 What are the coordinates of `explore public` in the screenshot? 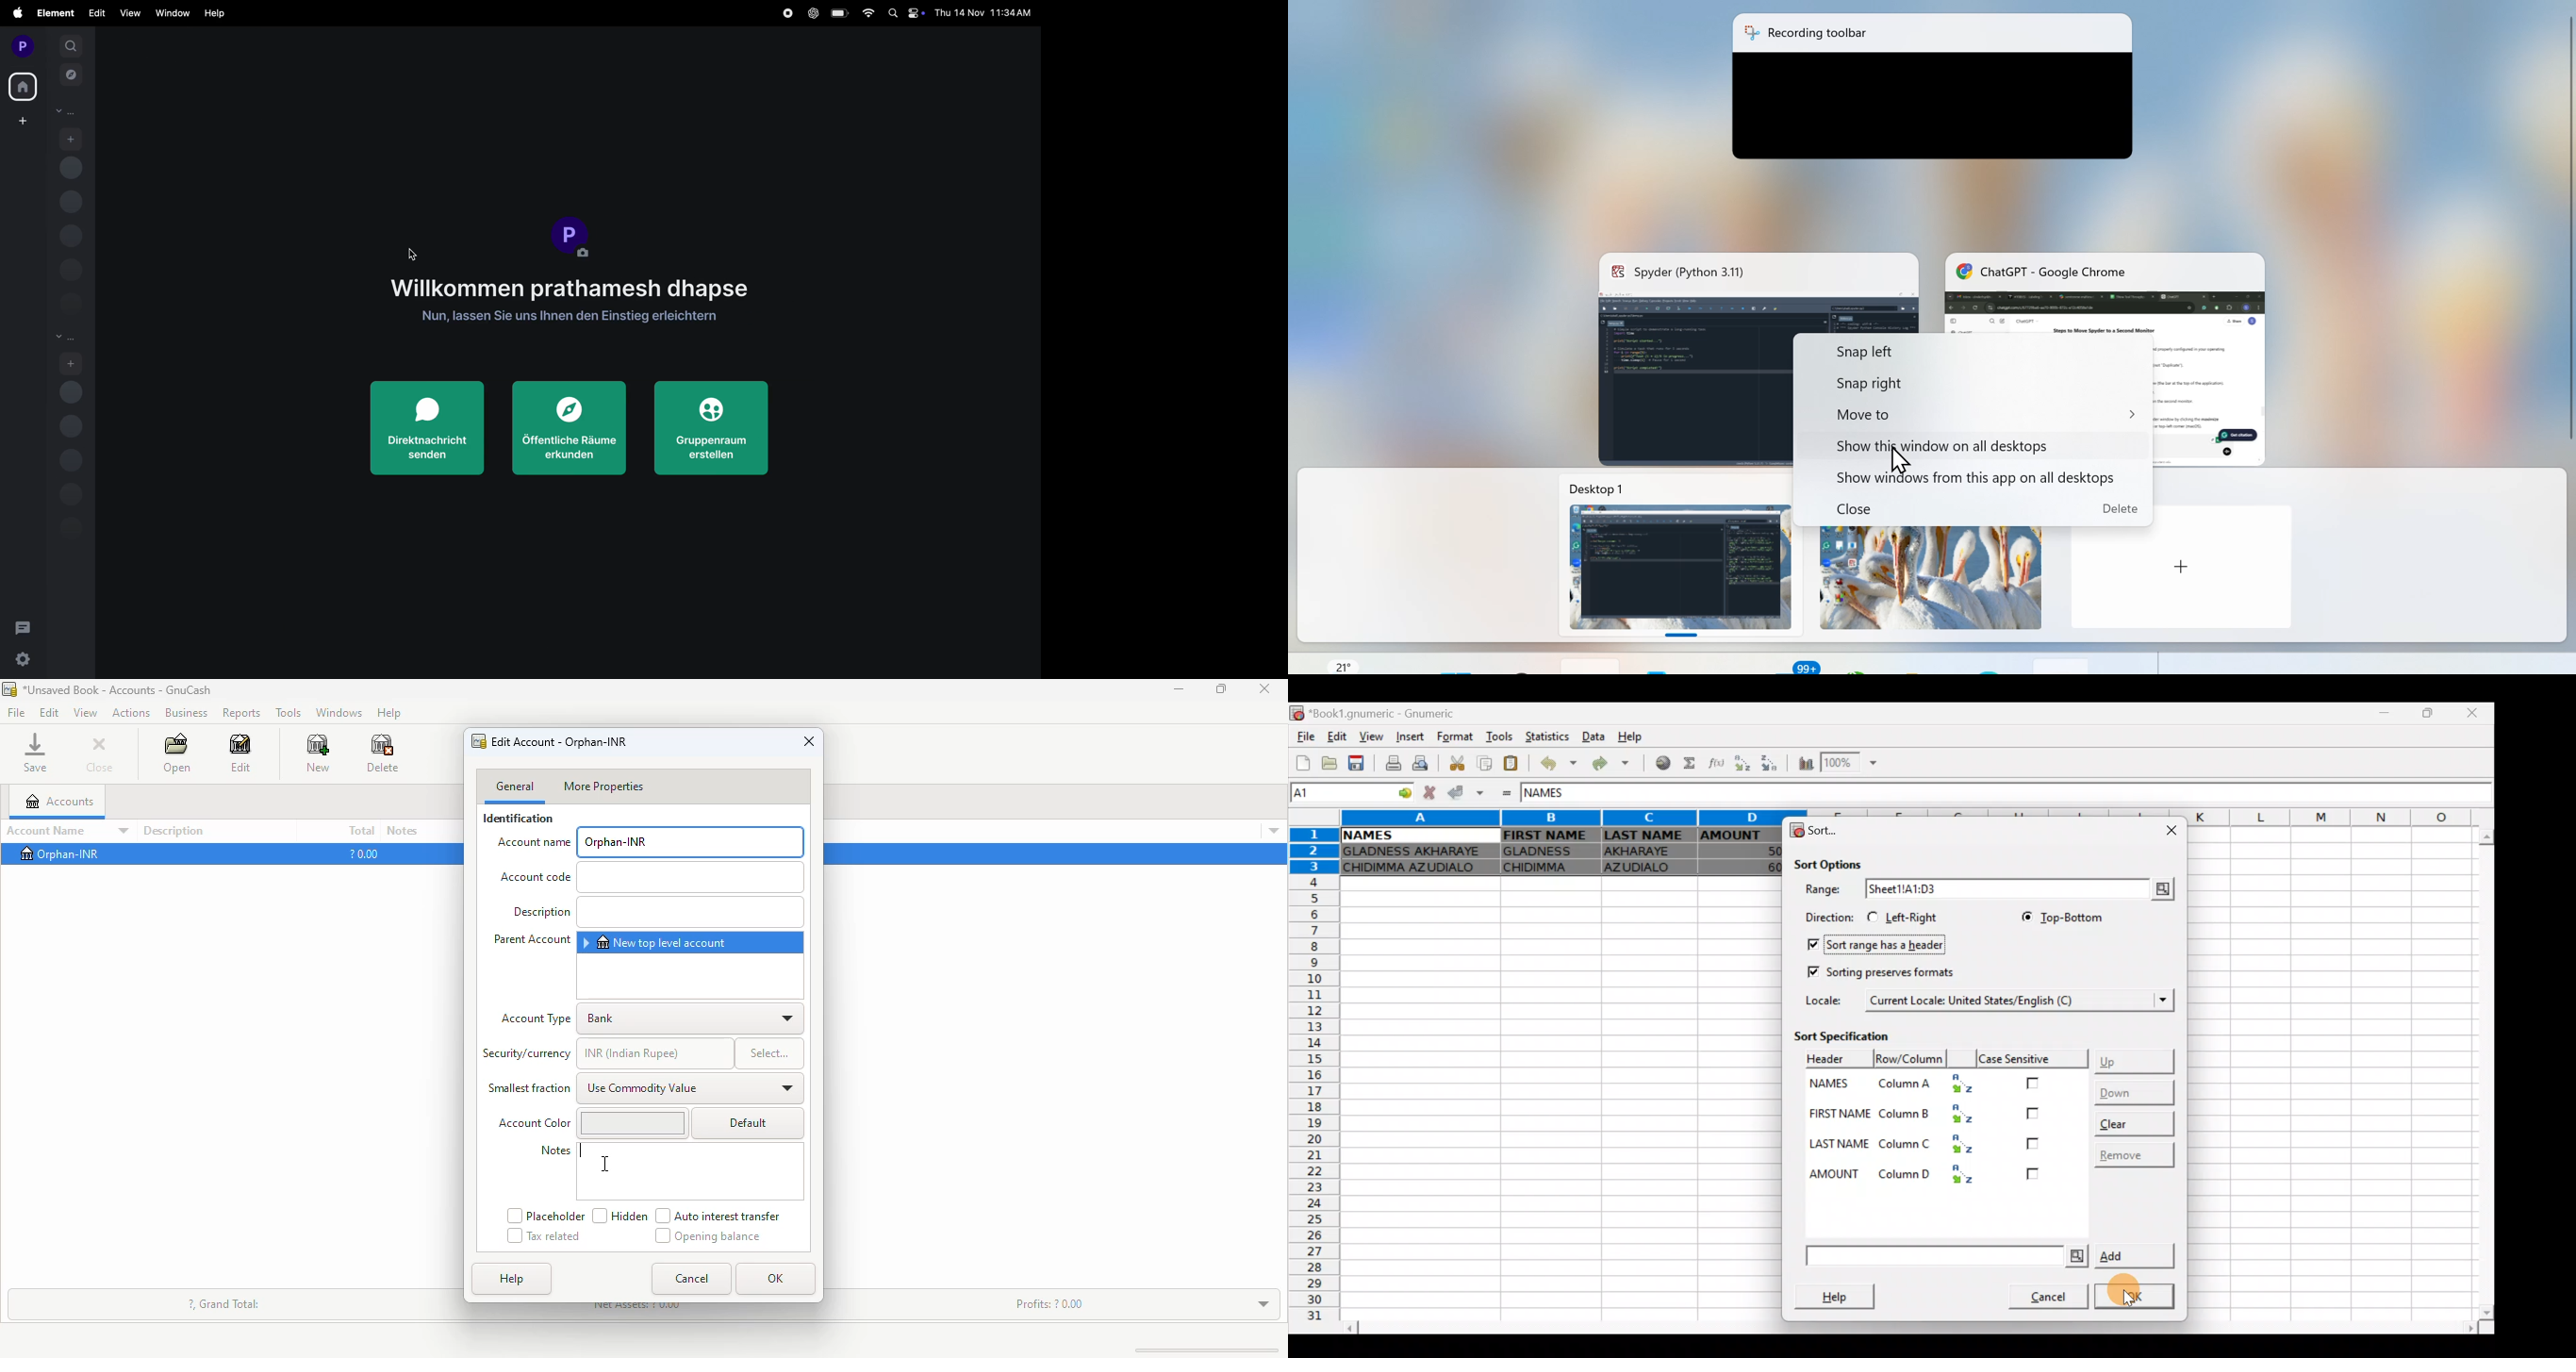 It's located at (570, 430).